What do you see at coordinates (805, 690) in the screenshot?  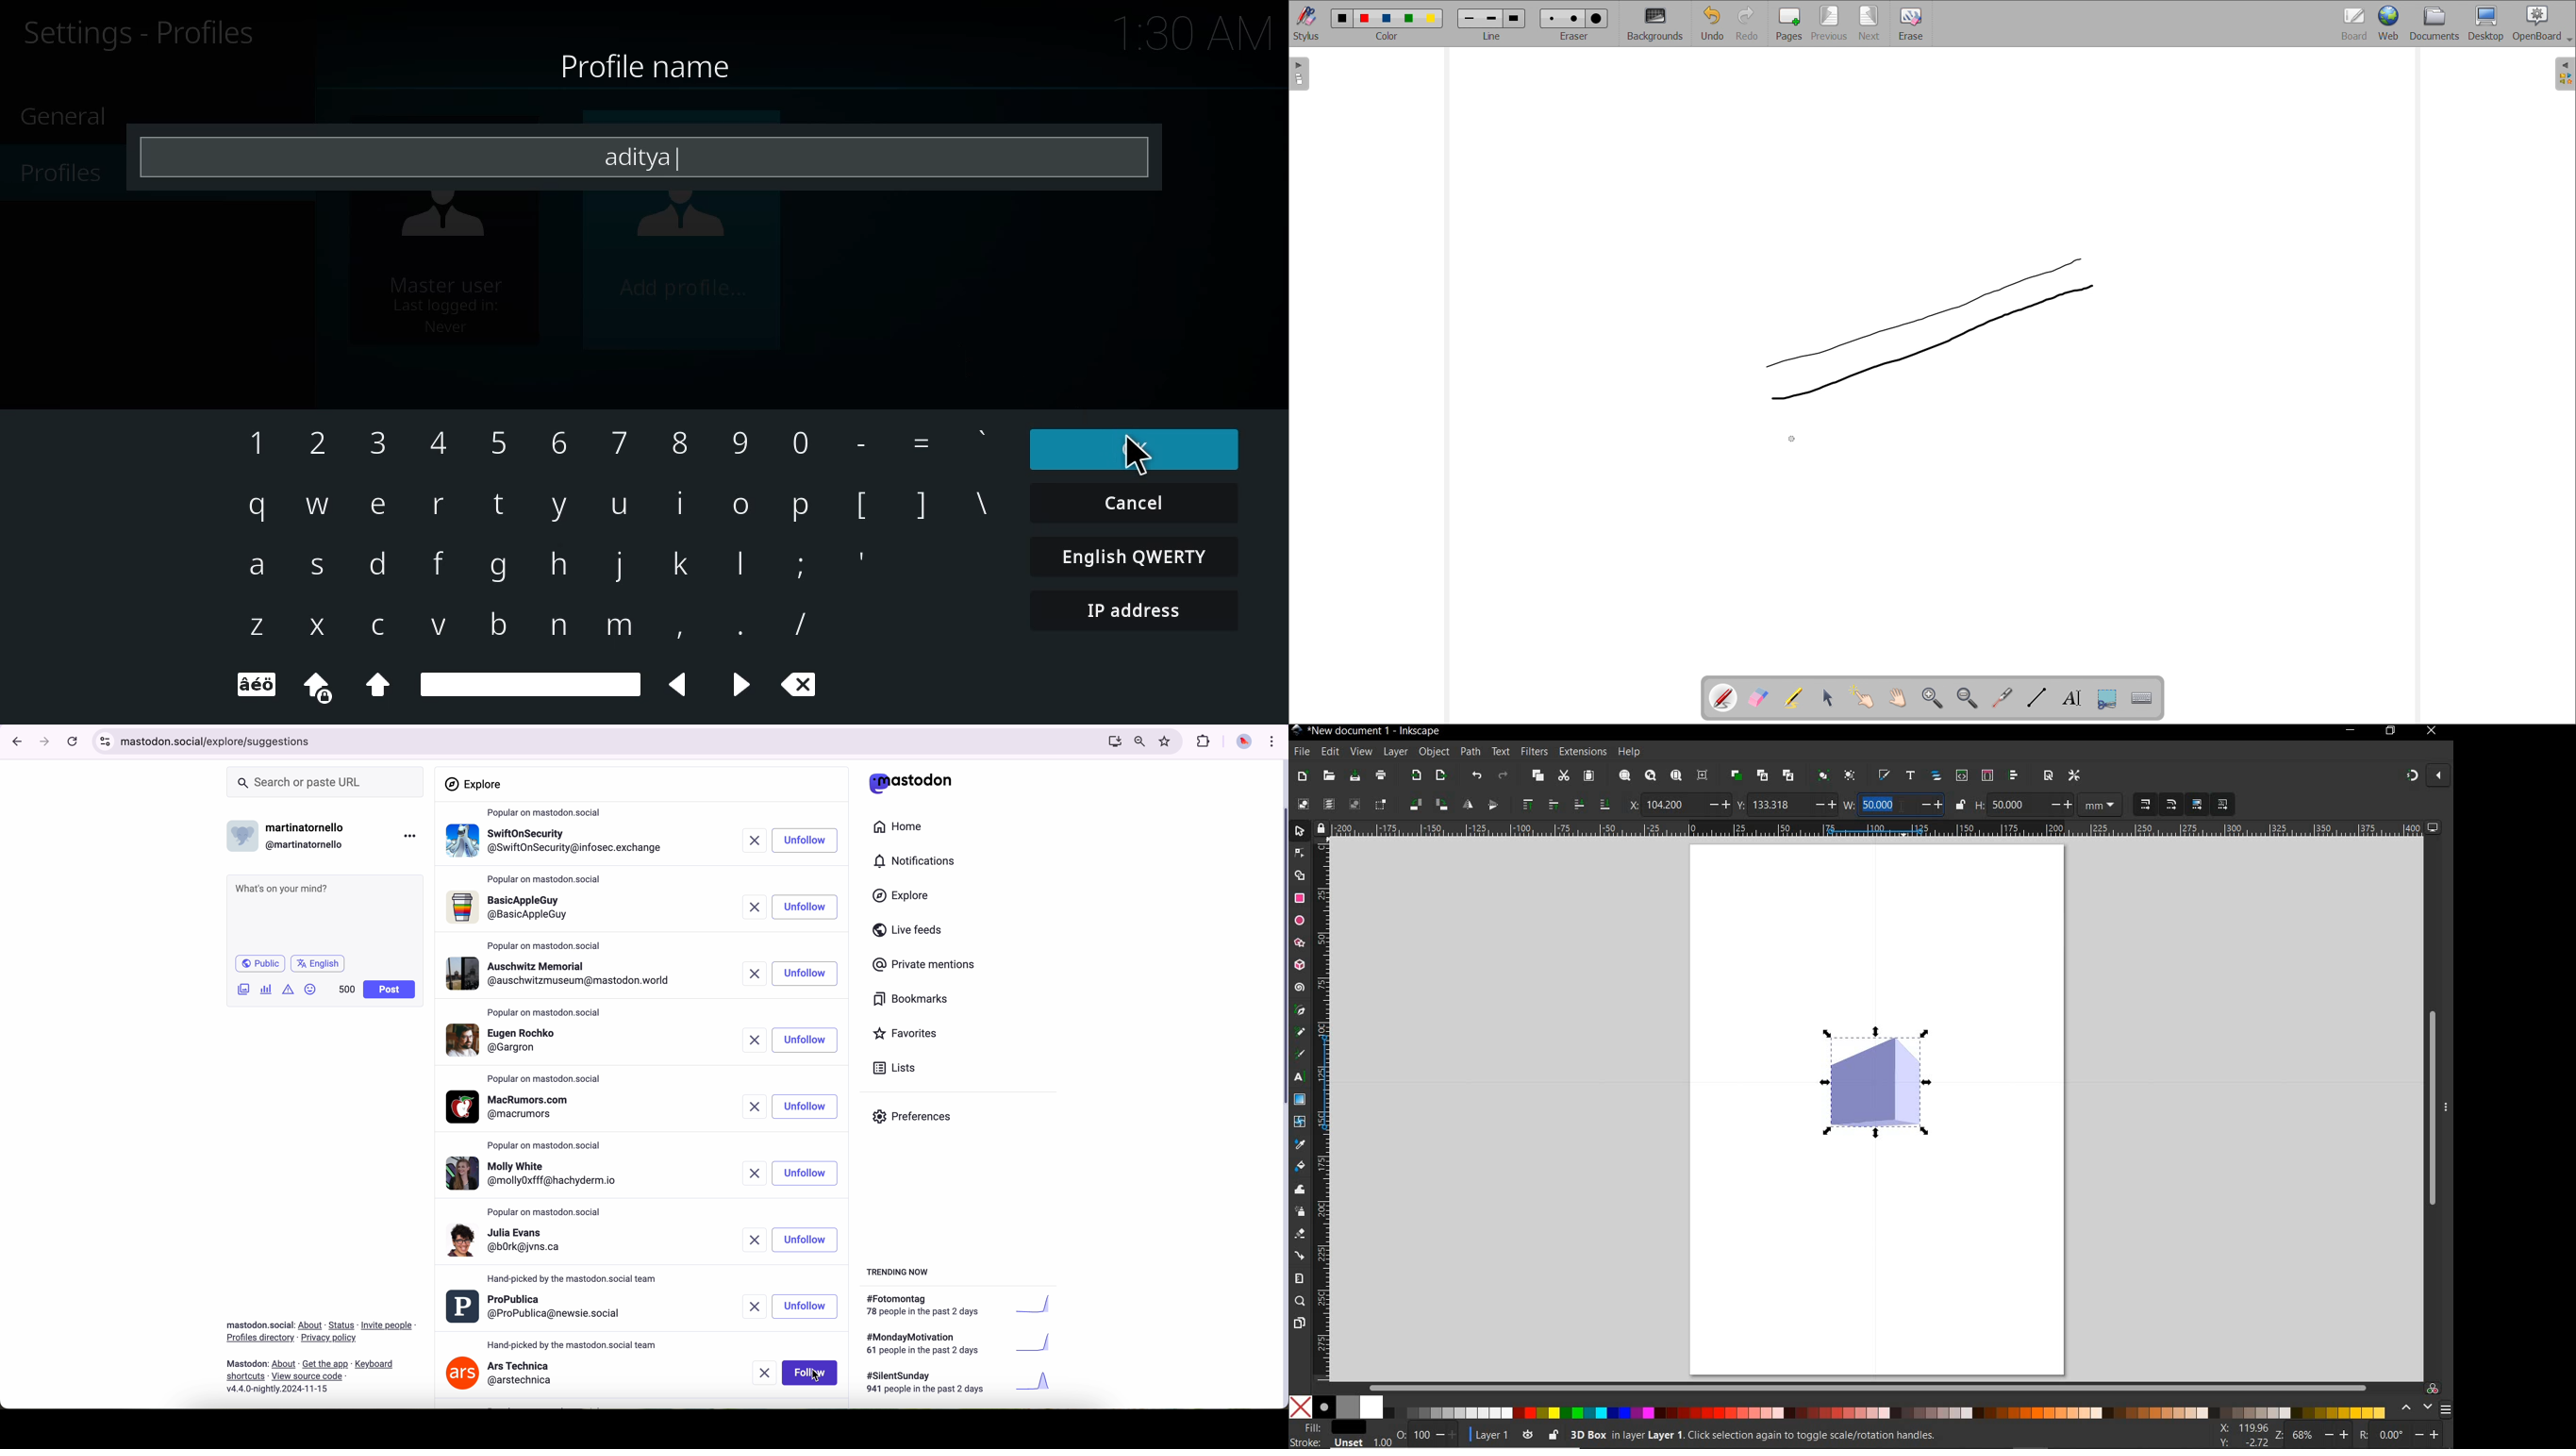 I see `cancel` at bounding box center [805, 690].